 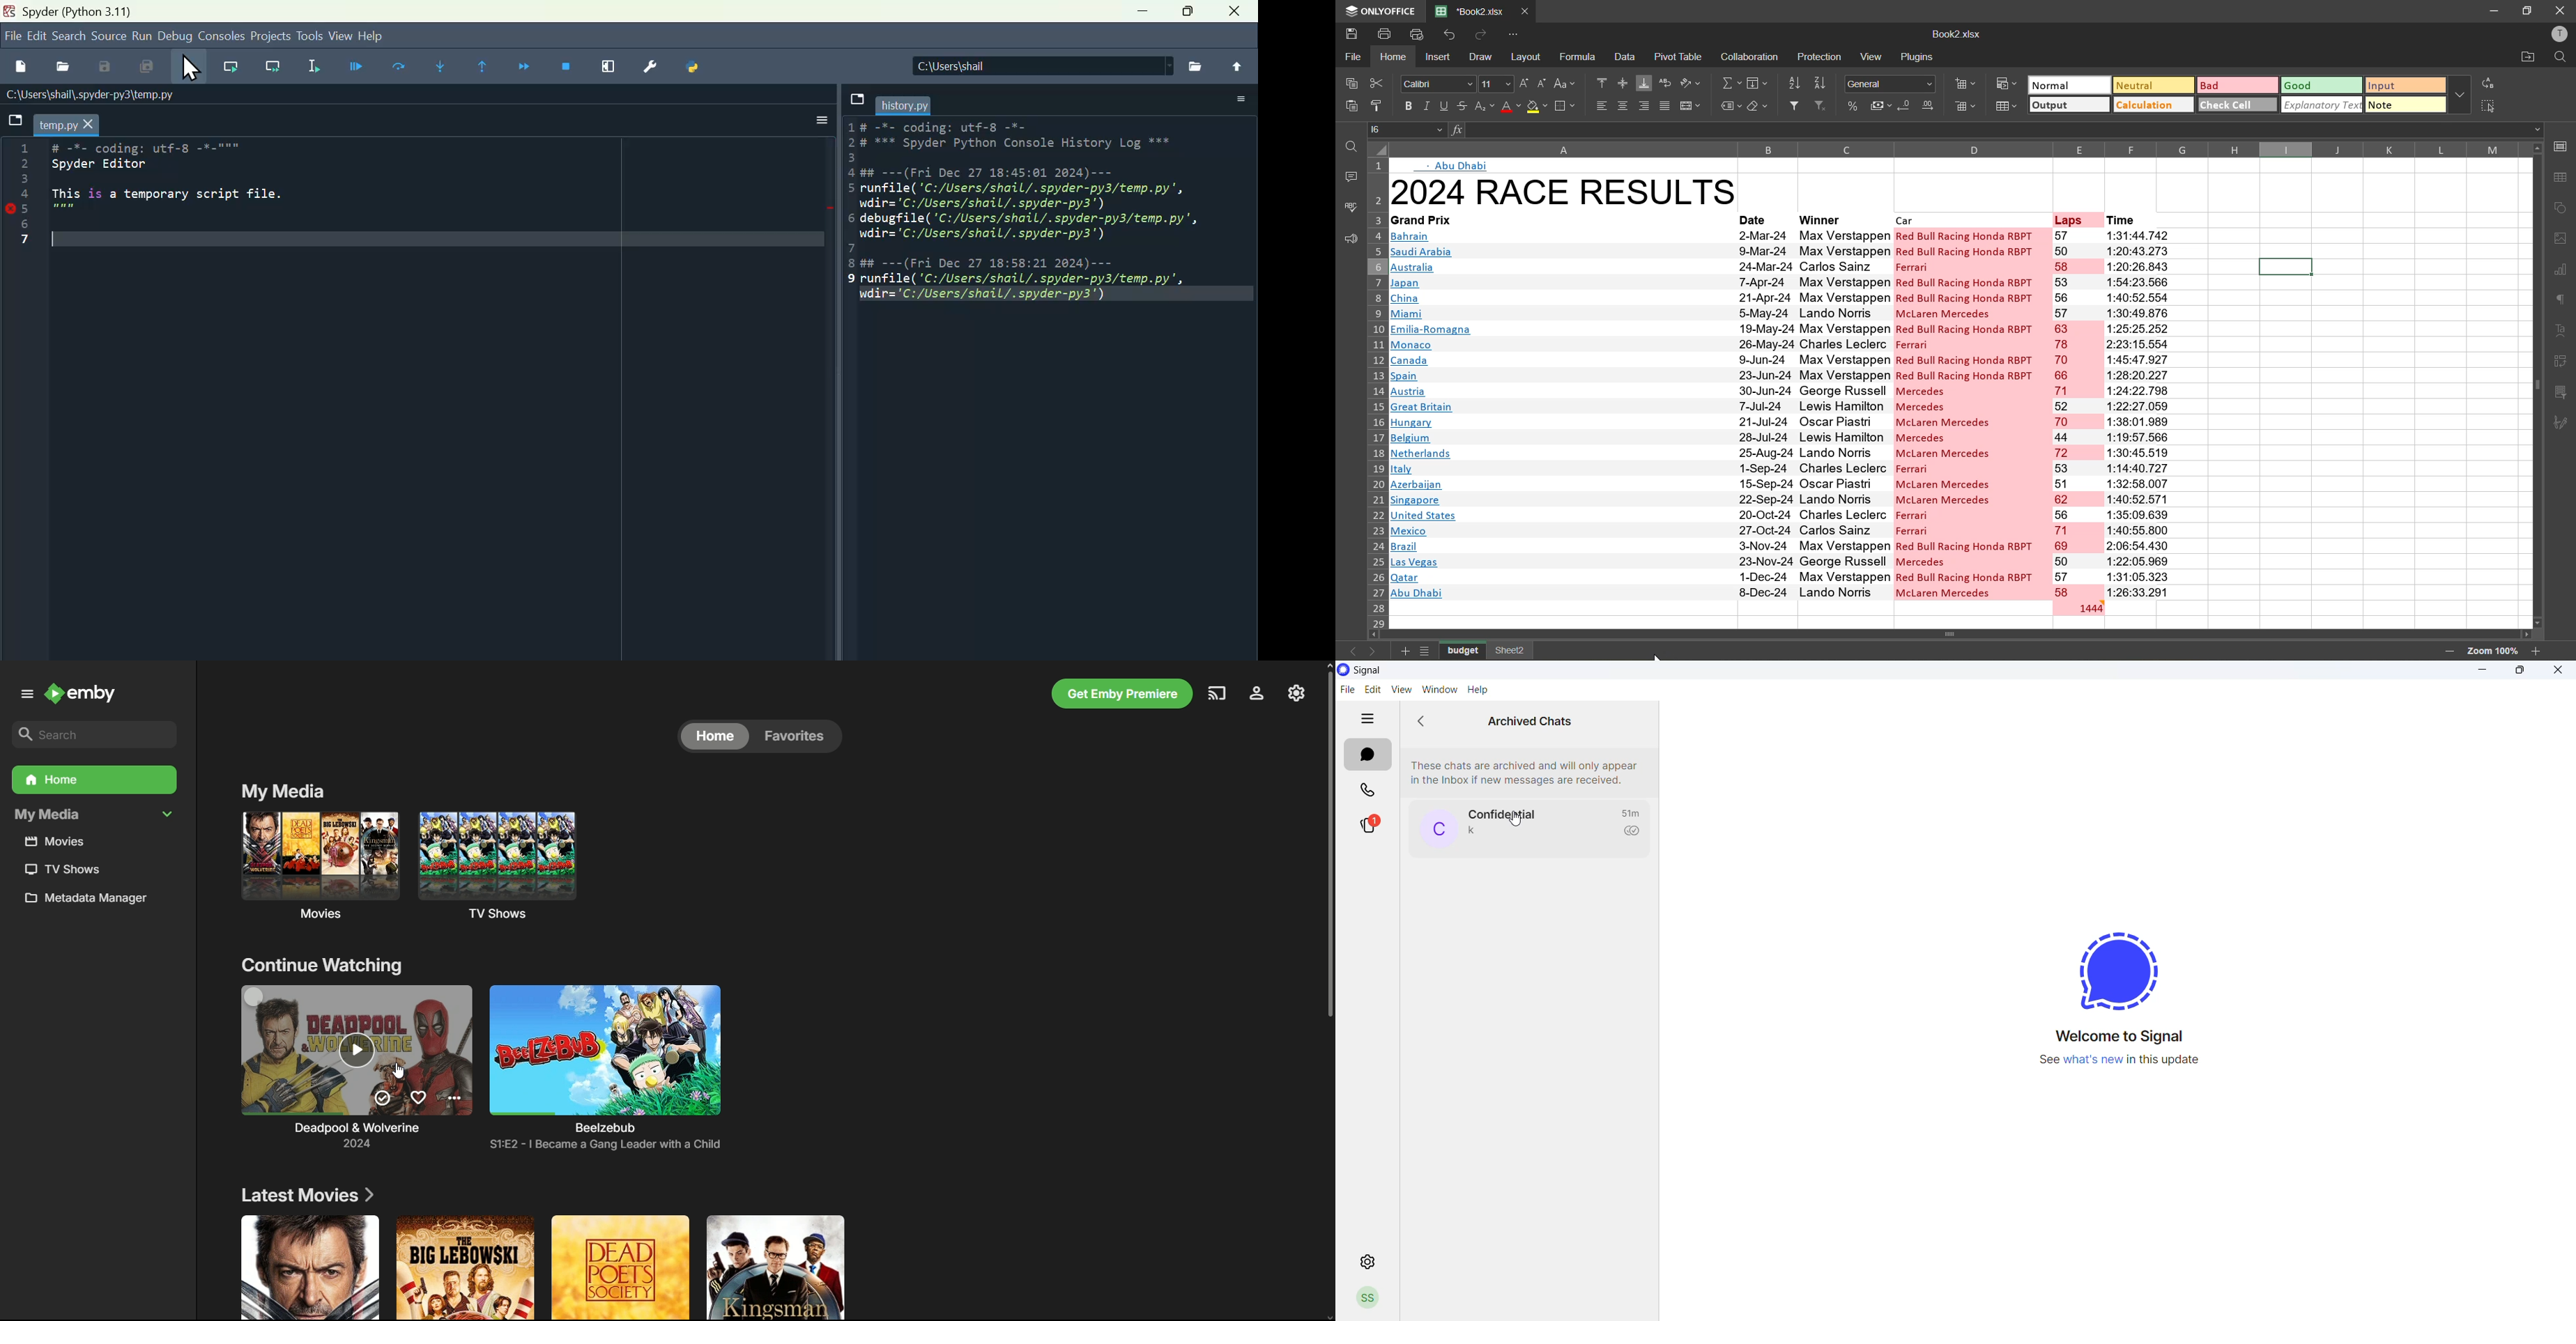 I want to click on view, so click(x=1400, y=690).